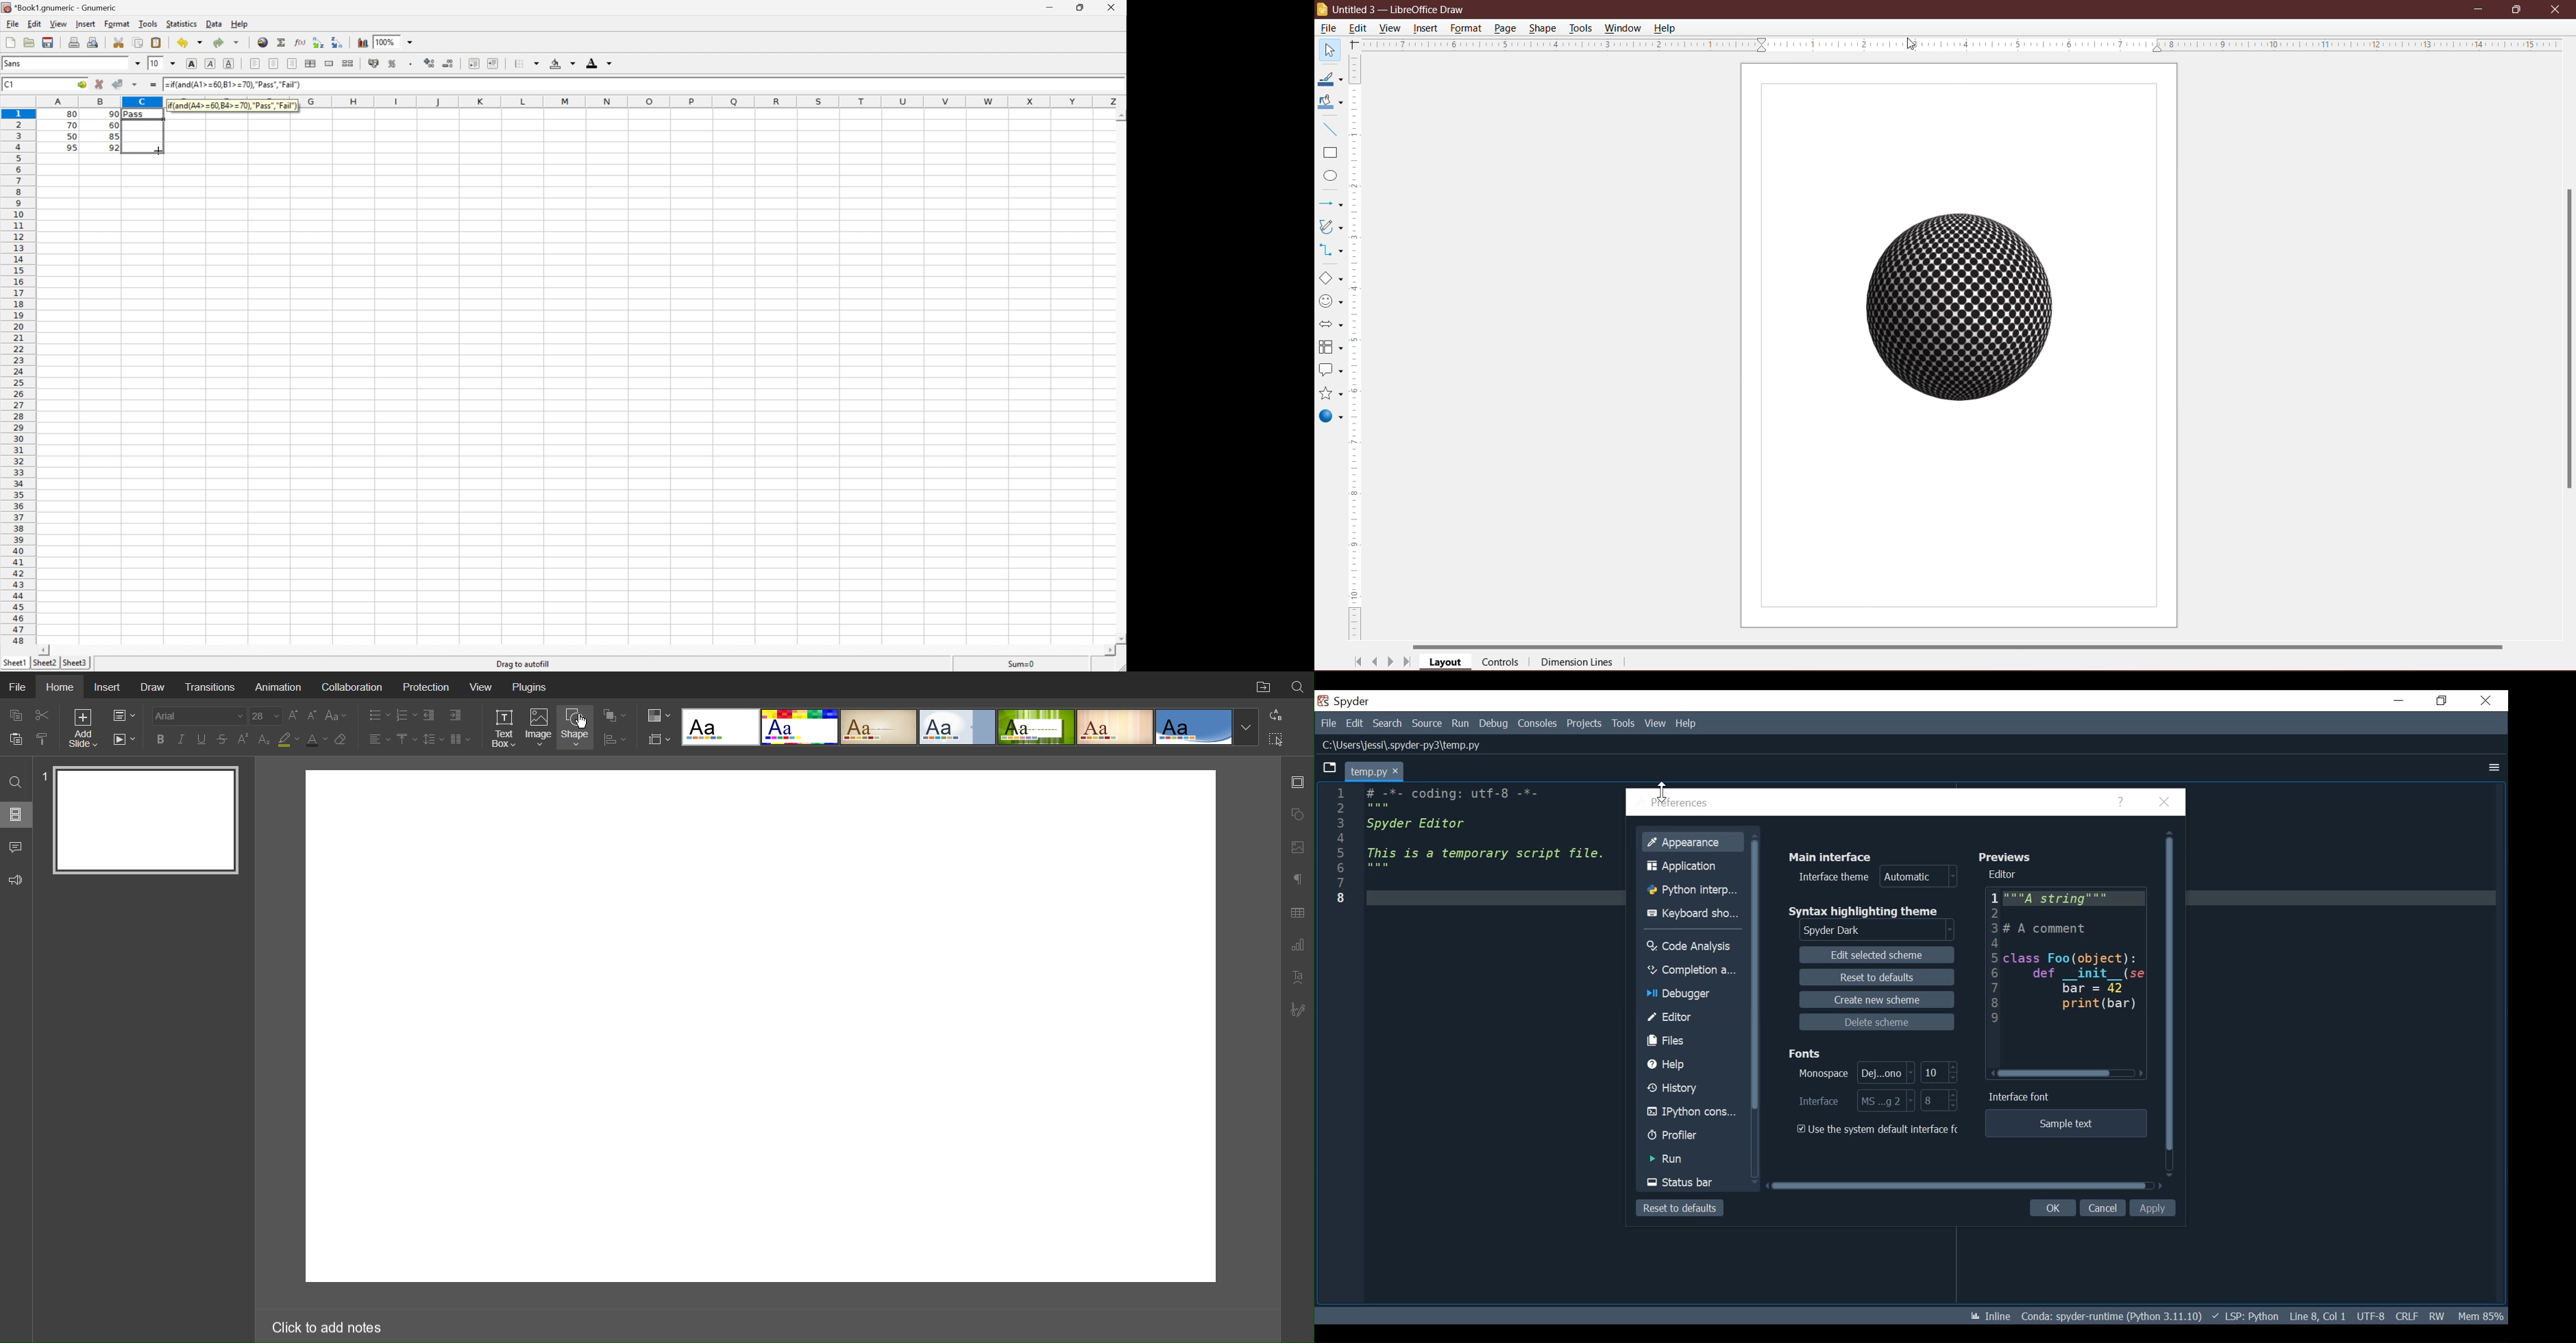 Image resolution: width=2576 pixels, height=1344 pixels. I want to click on Python Interpreter, so click(1693, 890).